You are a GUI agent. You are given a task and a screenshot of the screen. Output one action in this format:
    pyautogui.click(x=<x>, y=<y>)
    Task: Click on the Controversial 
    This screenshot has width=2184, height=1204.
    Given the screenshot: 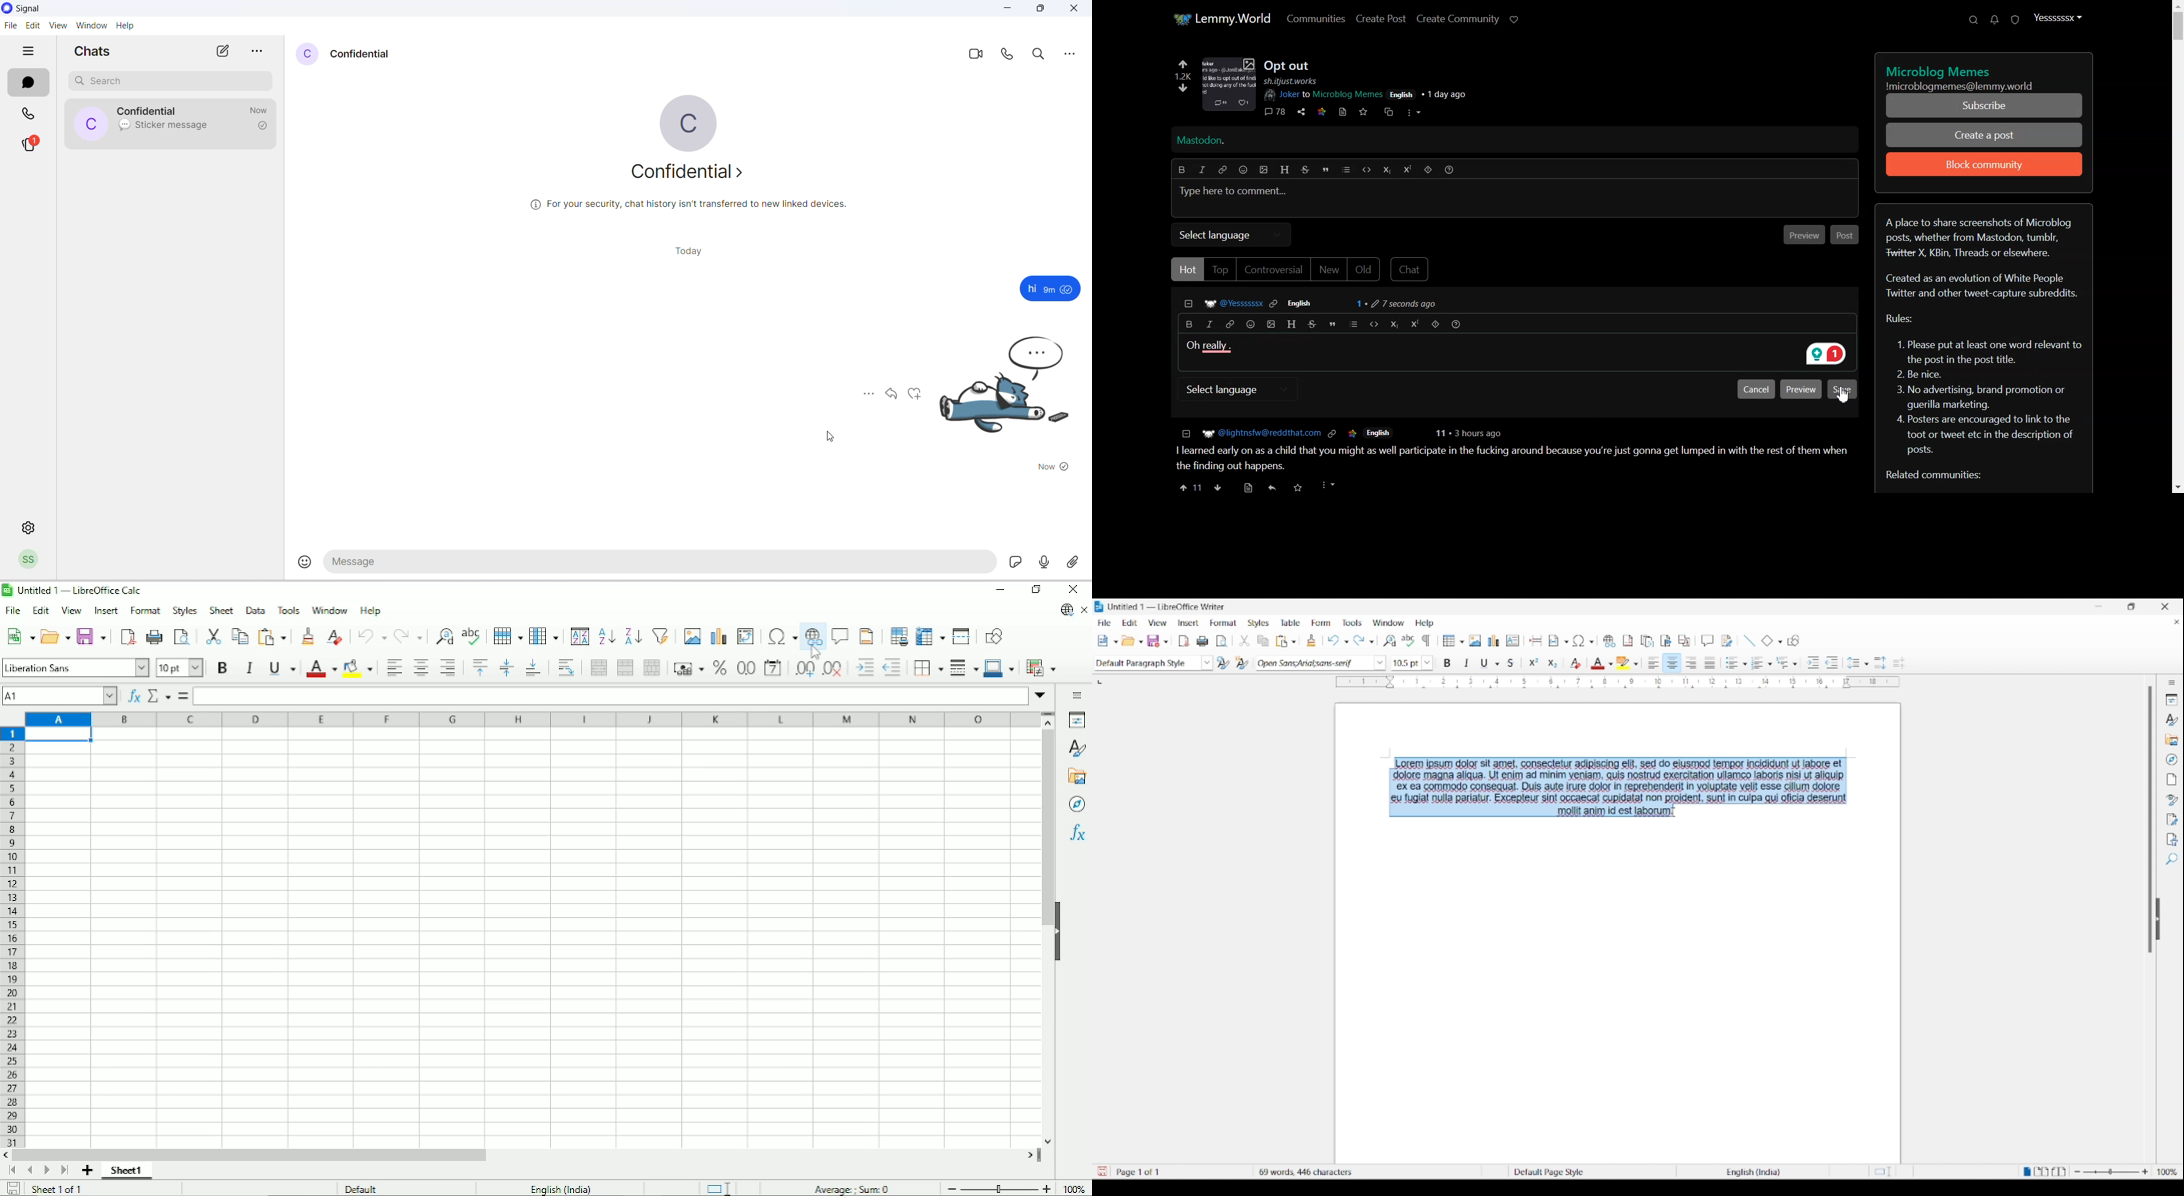 What is the action you would take?
    pyautogui.click(x=1273, y=270)
    